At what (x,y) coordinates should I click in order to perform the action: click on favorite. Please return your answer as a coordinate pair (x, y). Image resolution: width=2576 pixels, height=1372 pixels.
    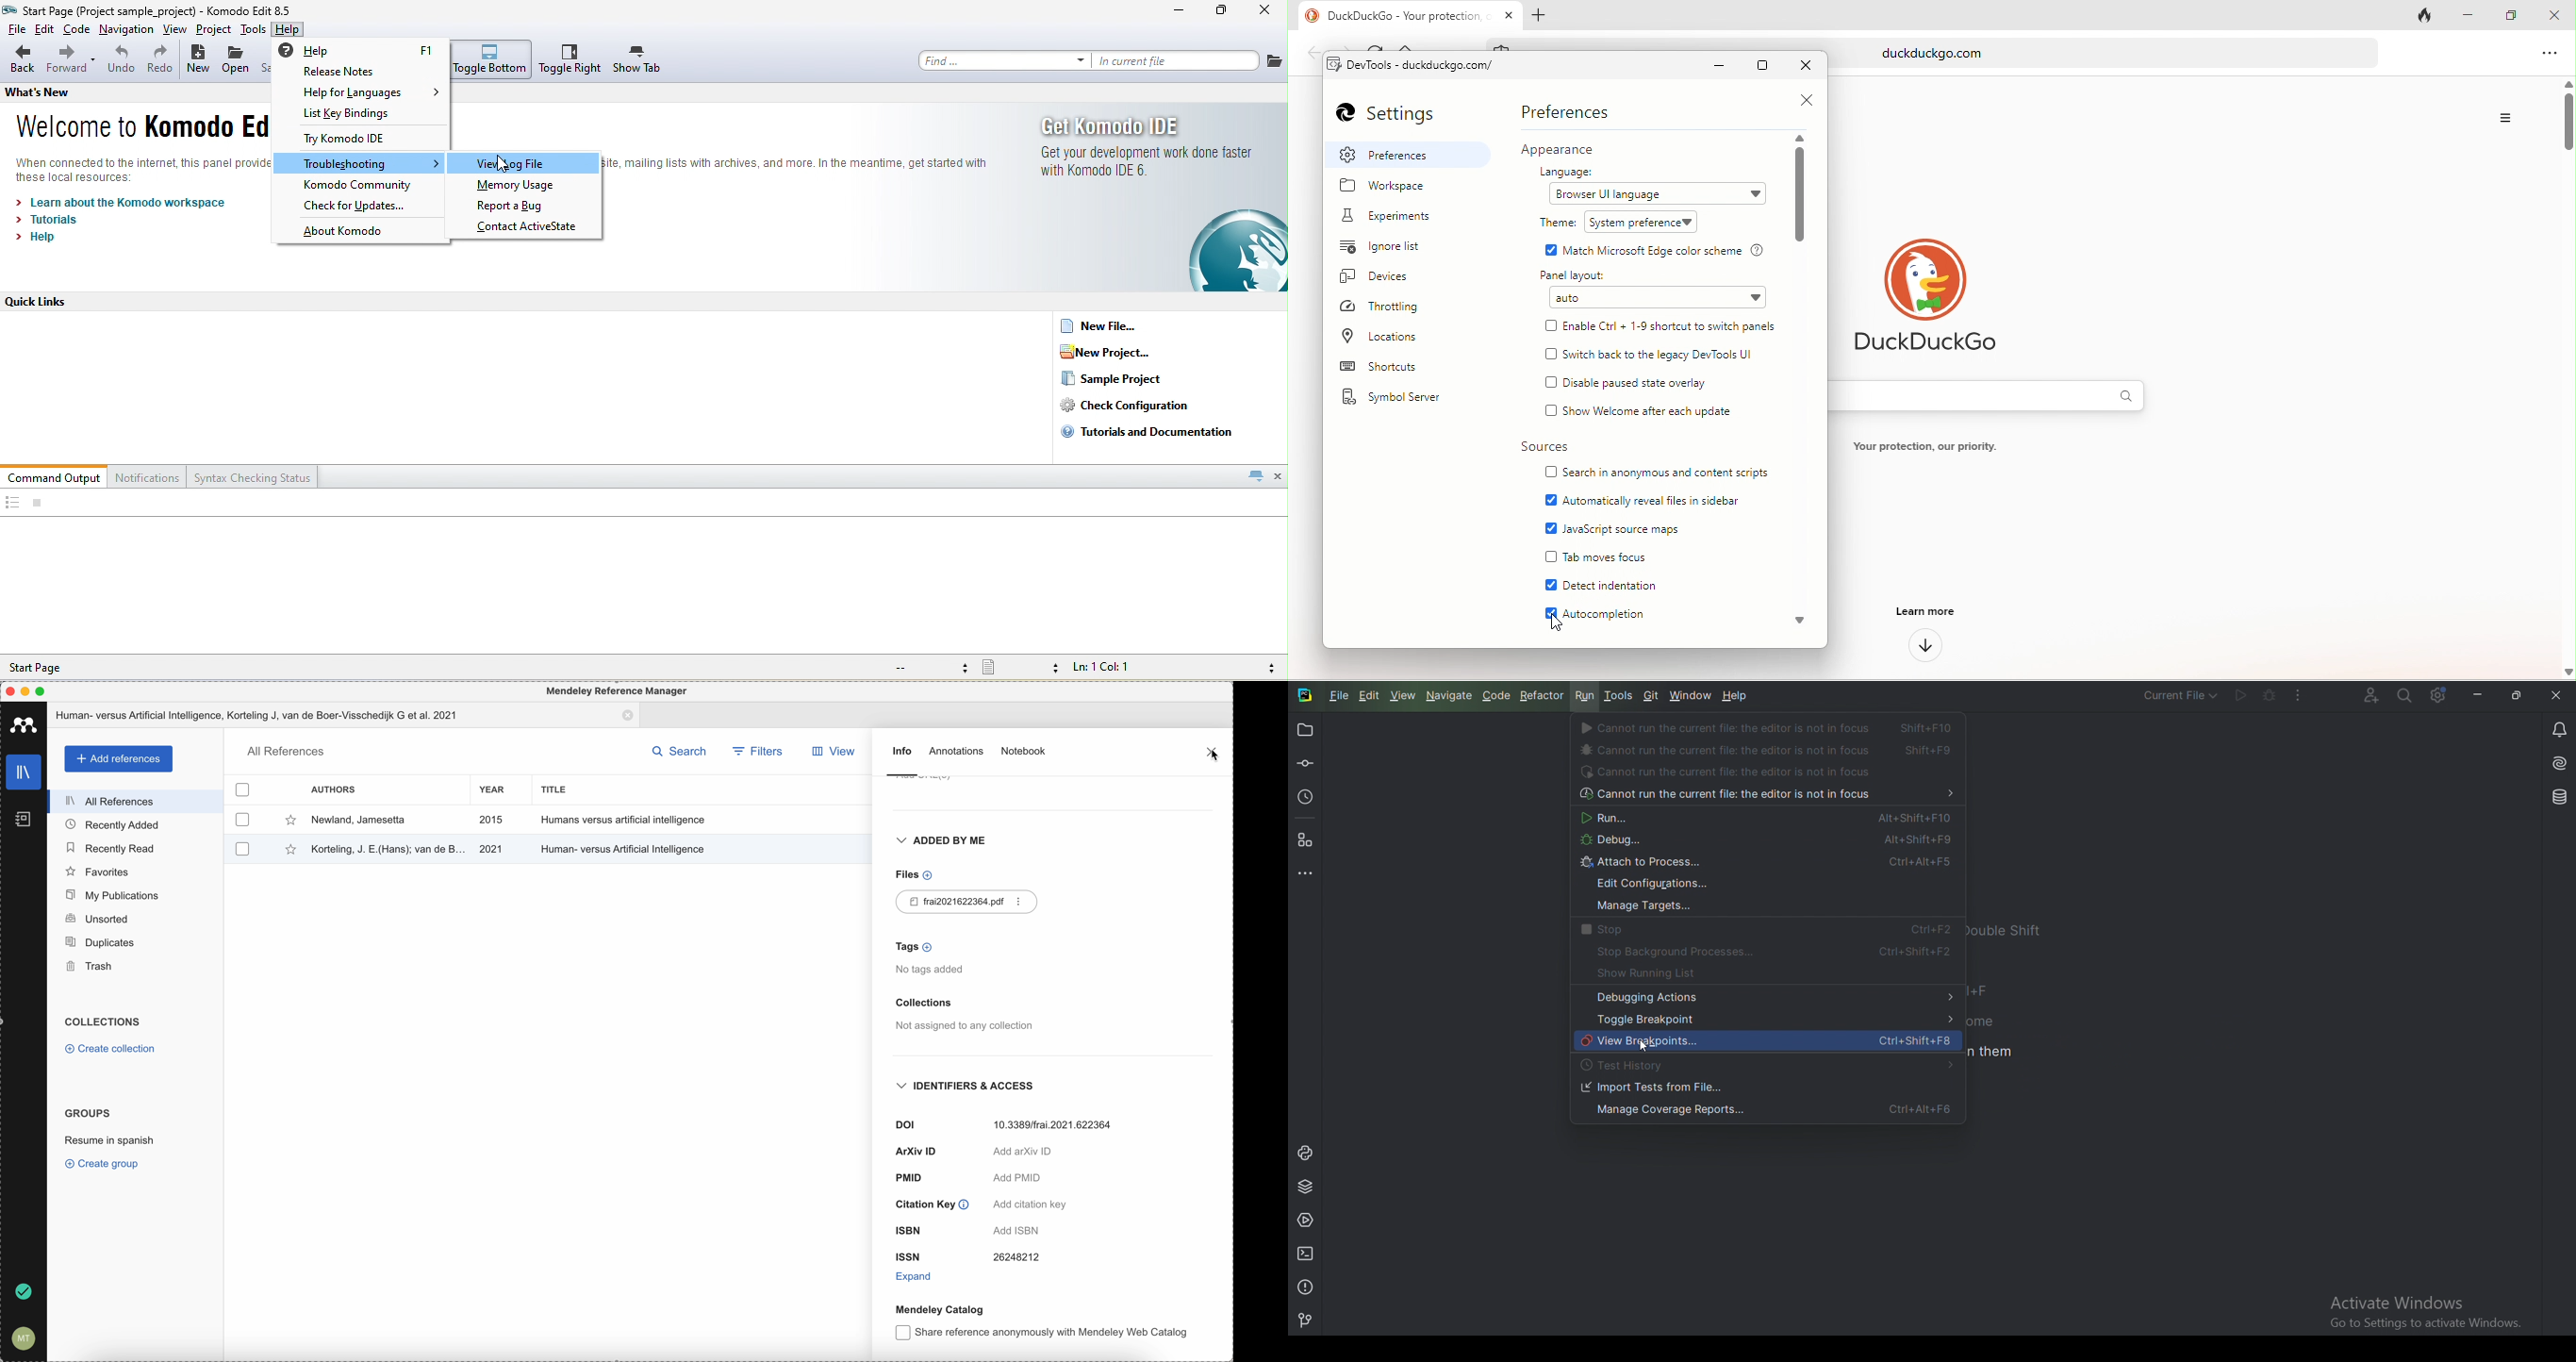
    Looking at the image, I should click on (289, 820).